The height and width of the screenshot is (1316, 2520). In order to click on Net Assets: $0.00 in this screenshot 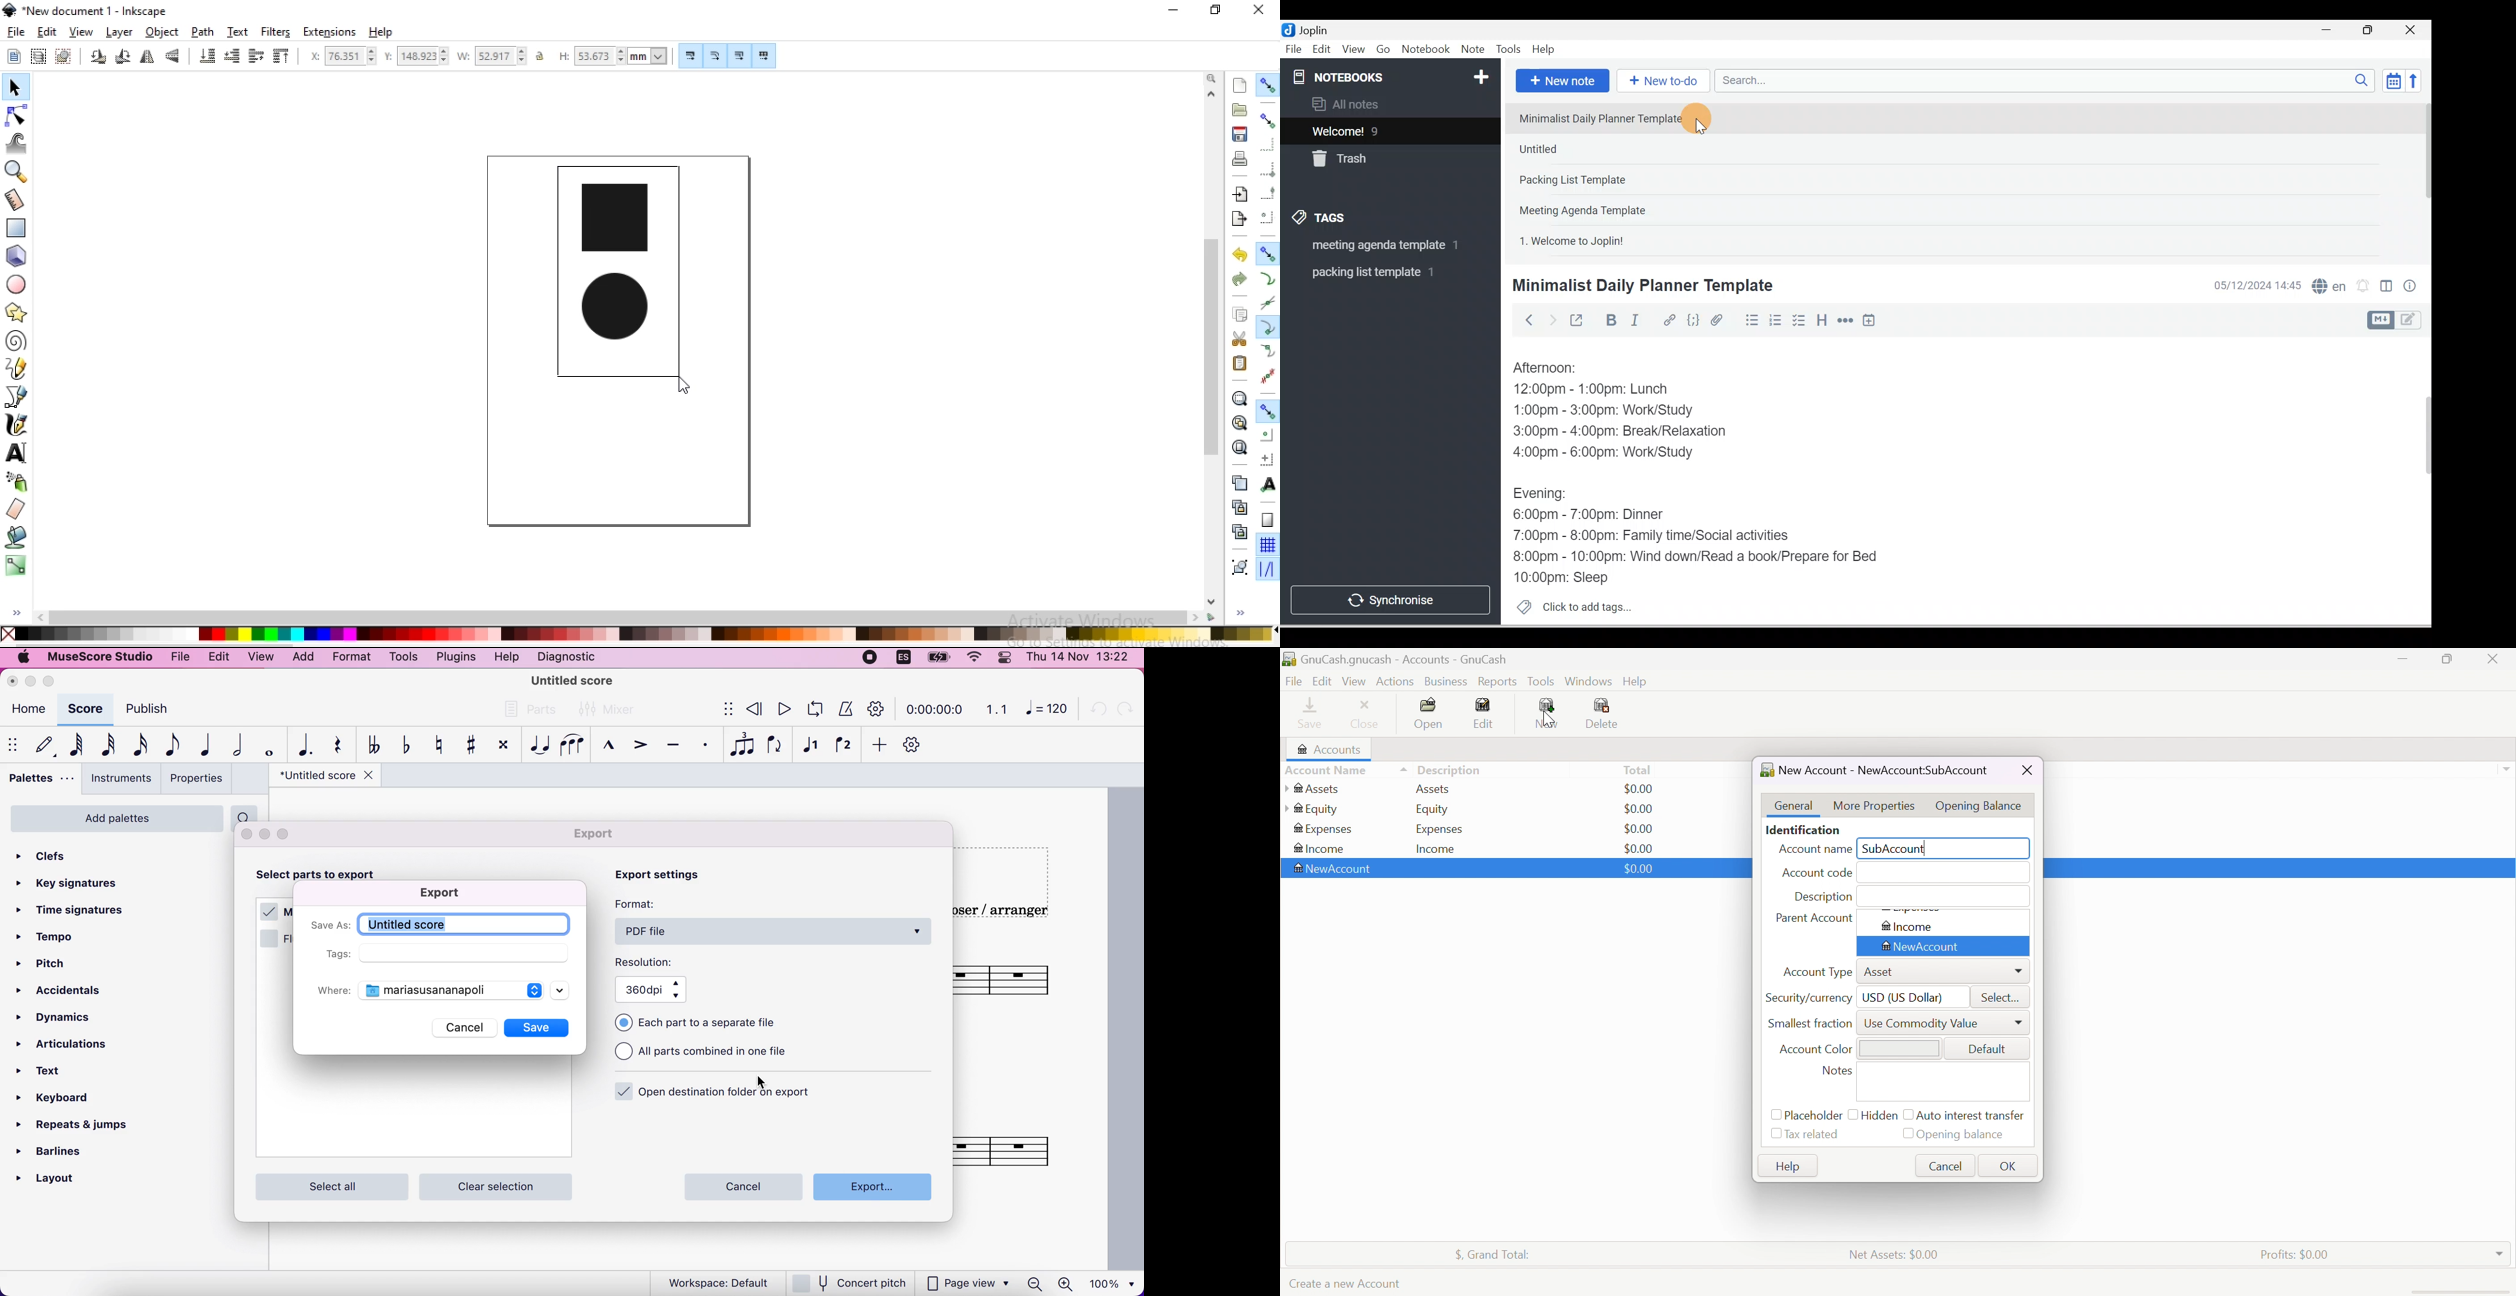, I will do `click(1896, 1255)`.